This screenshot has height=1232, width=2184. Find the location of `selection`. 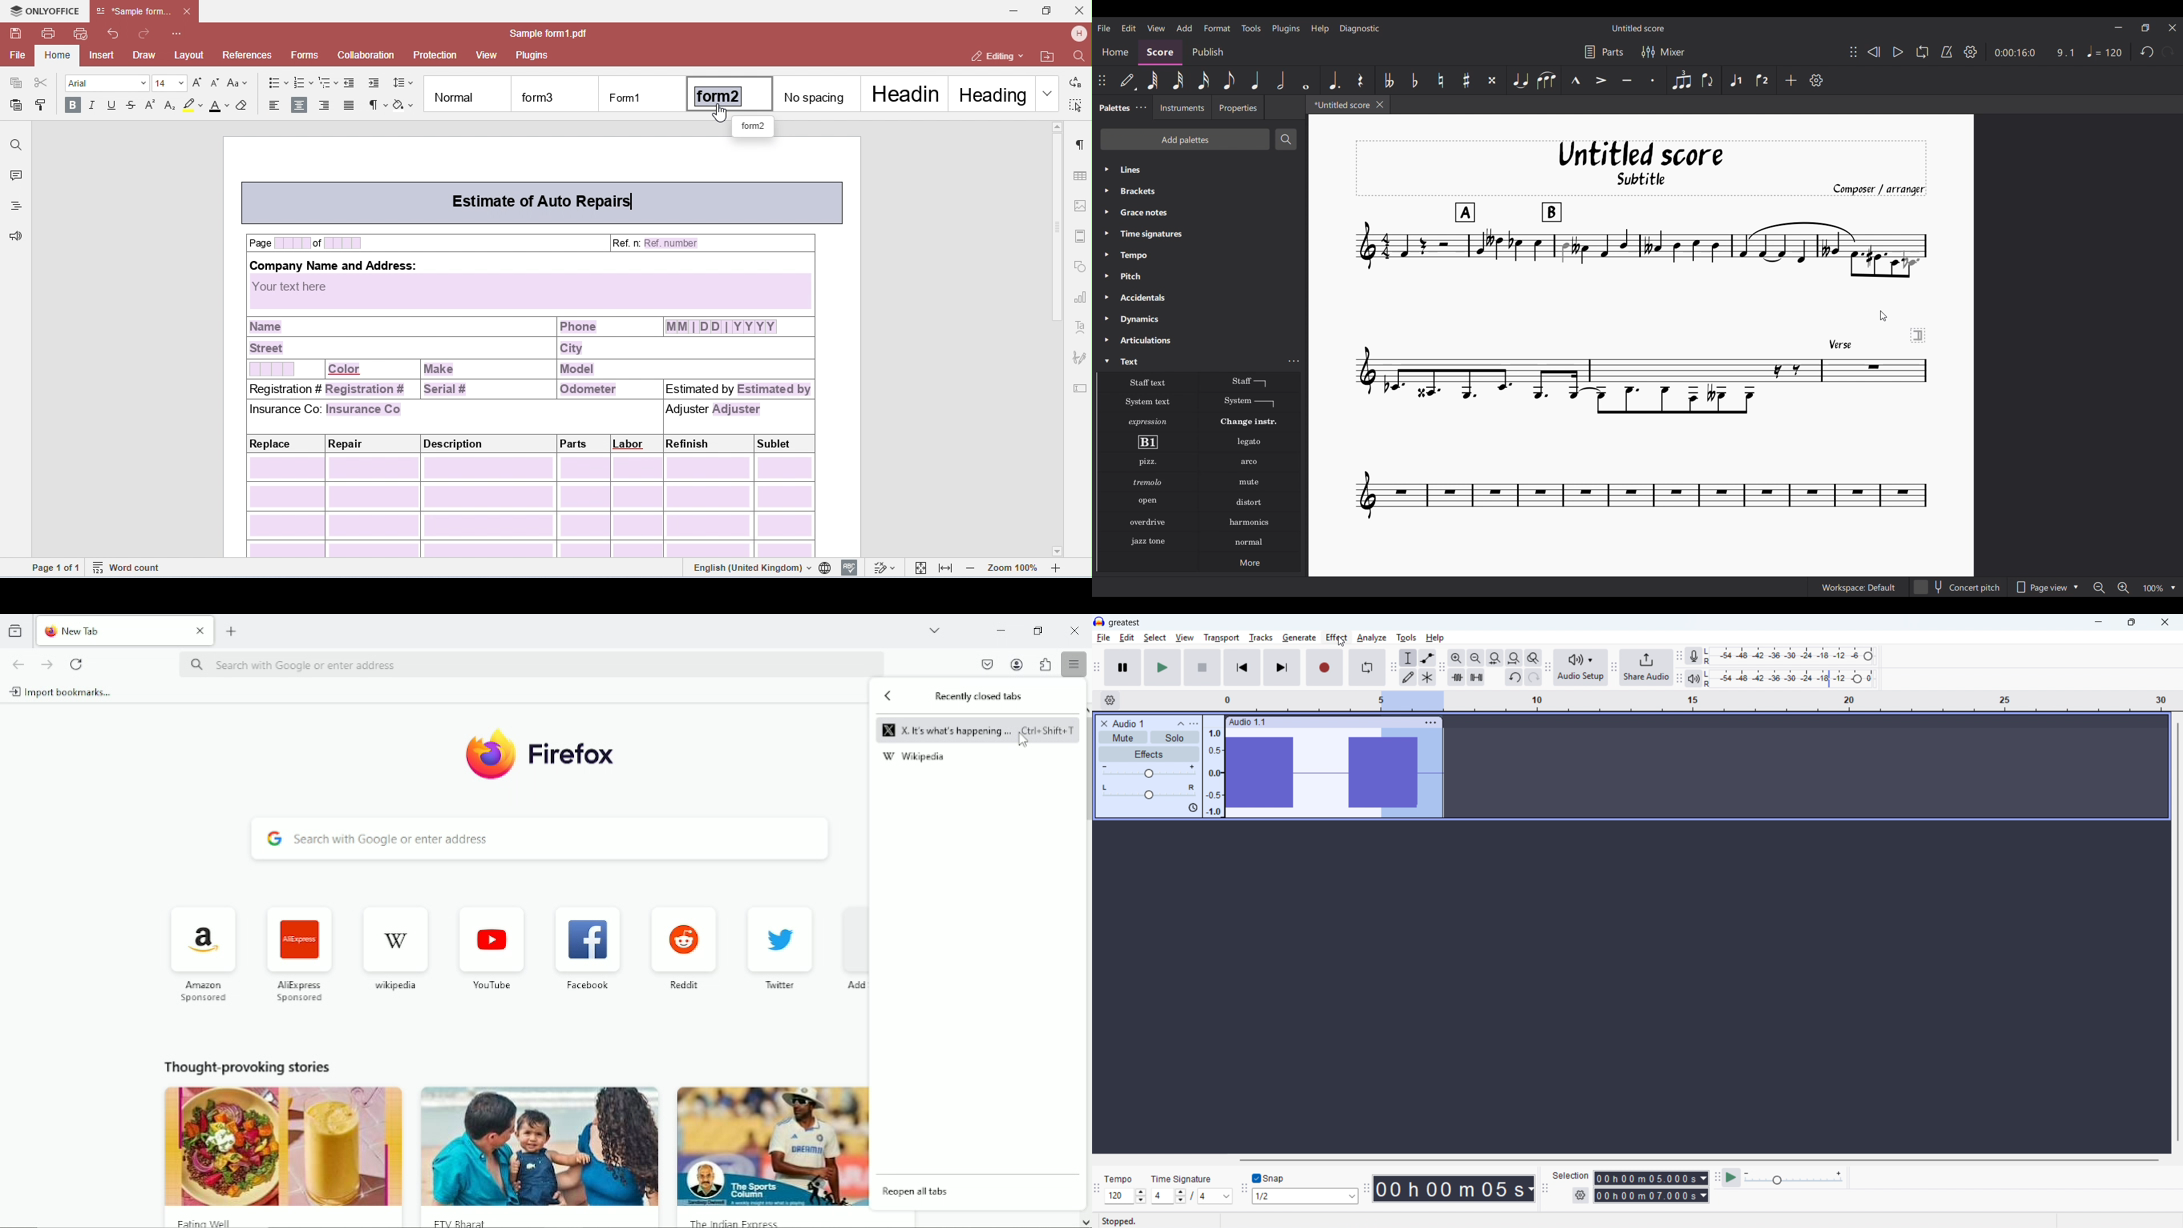

selection is located at coordinates (1571, 1176).